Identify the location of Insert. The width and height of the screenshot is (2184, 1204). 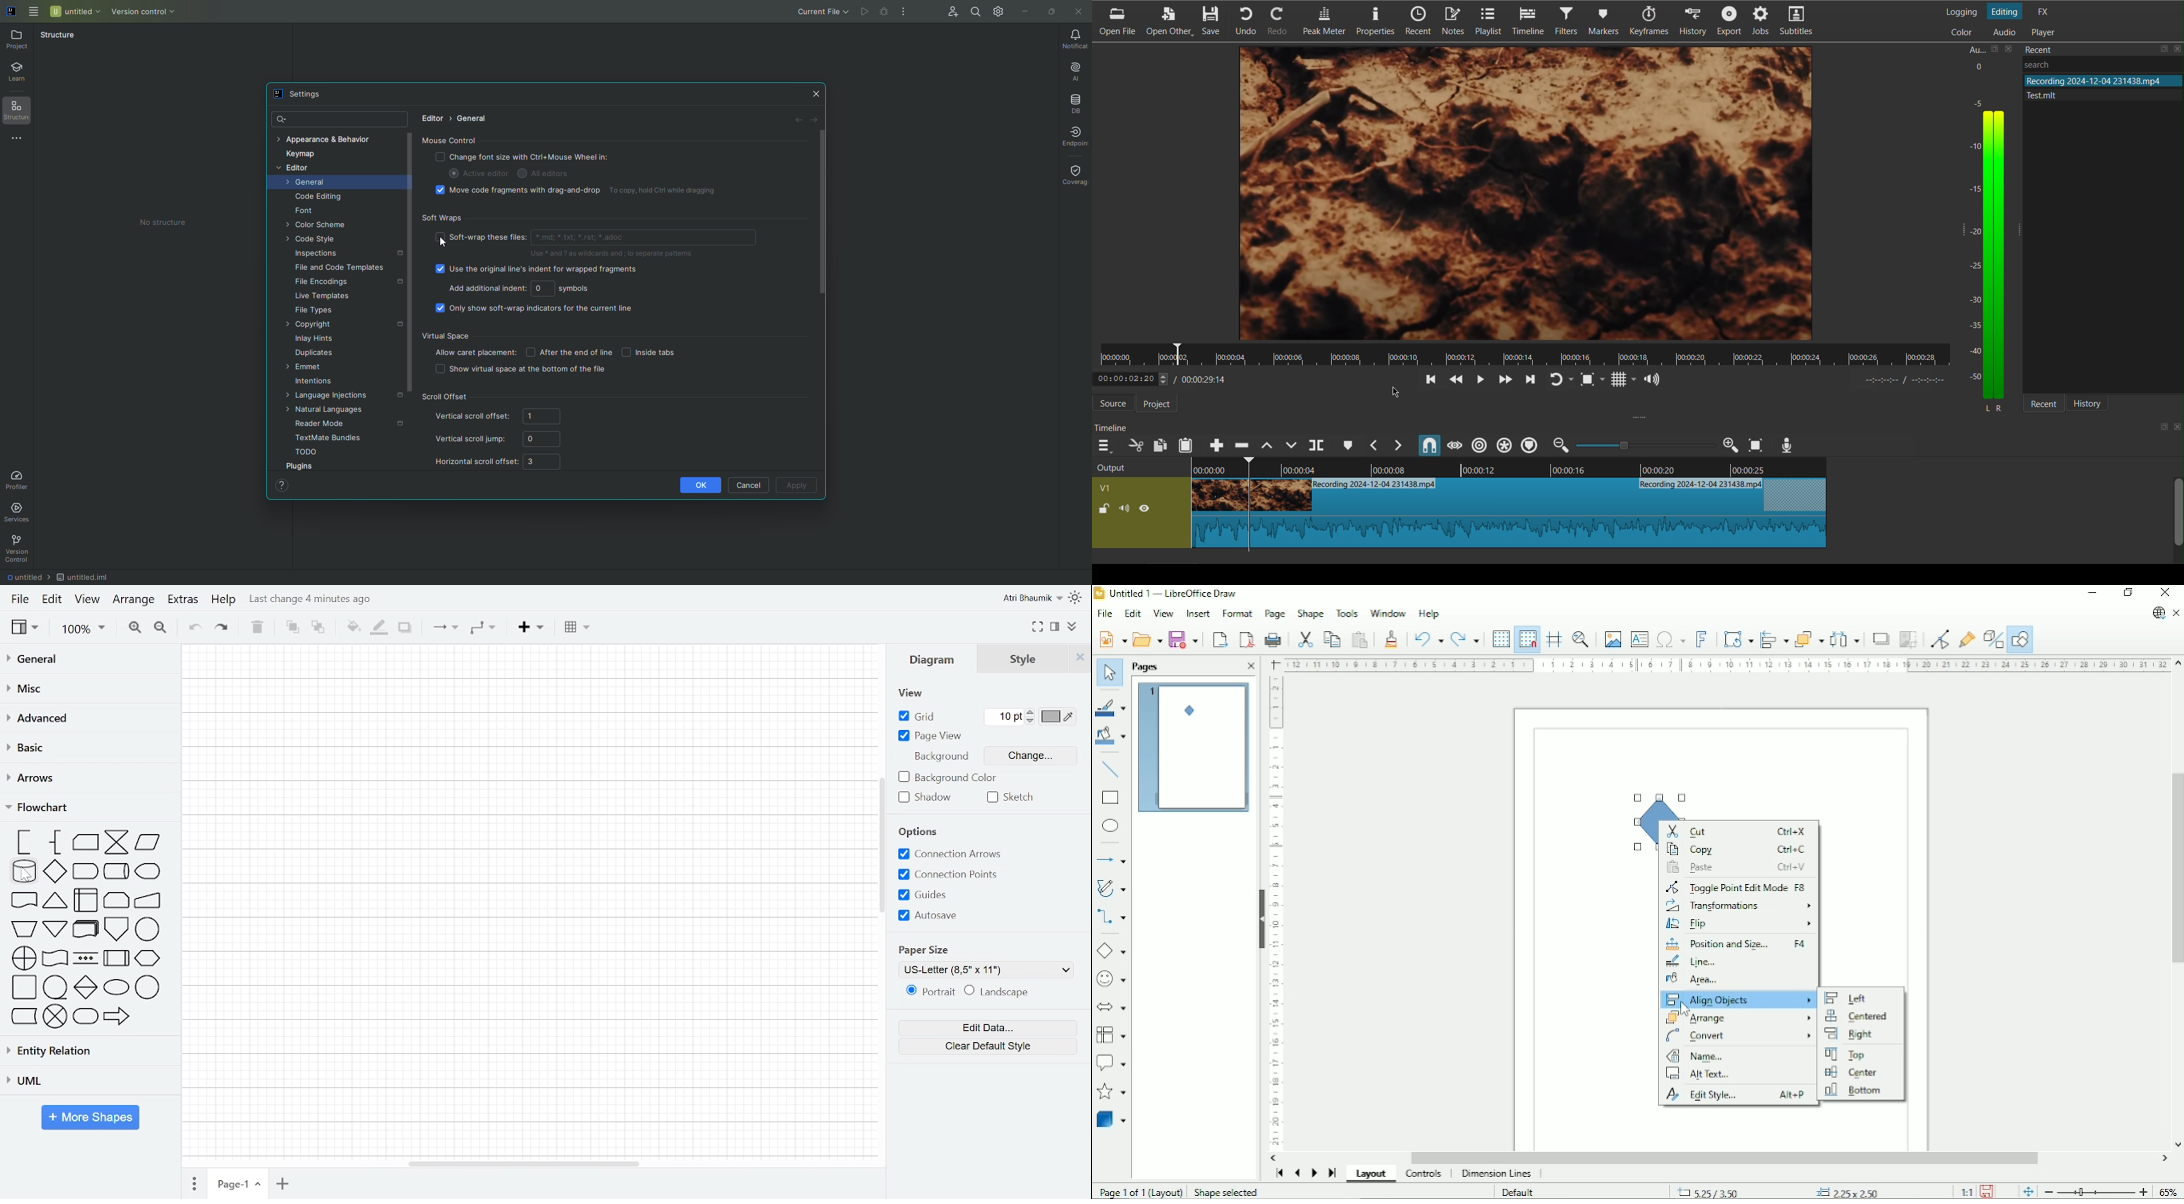
(1199, 613).